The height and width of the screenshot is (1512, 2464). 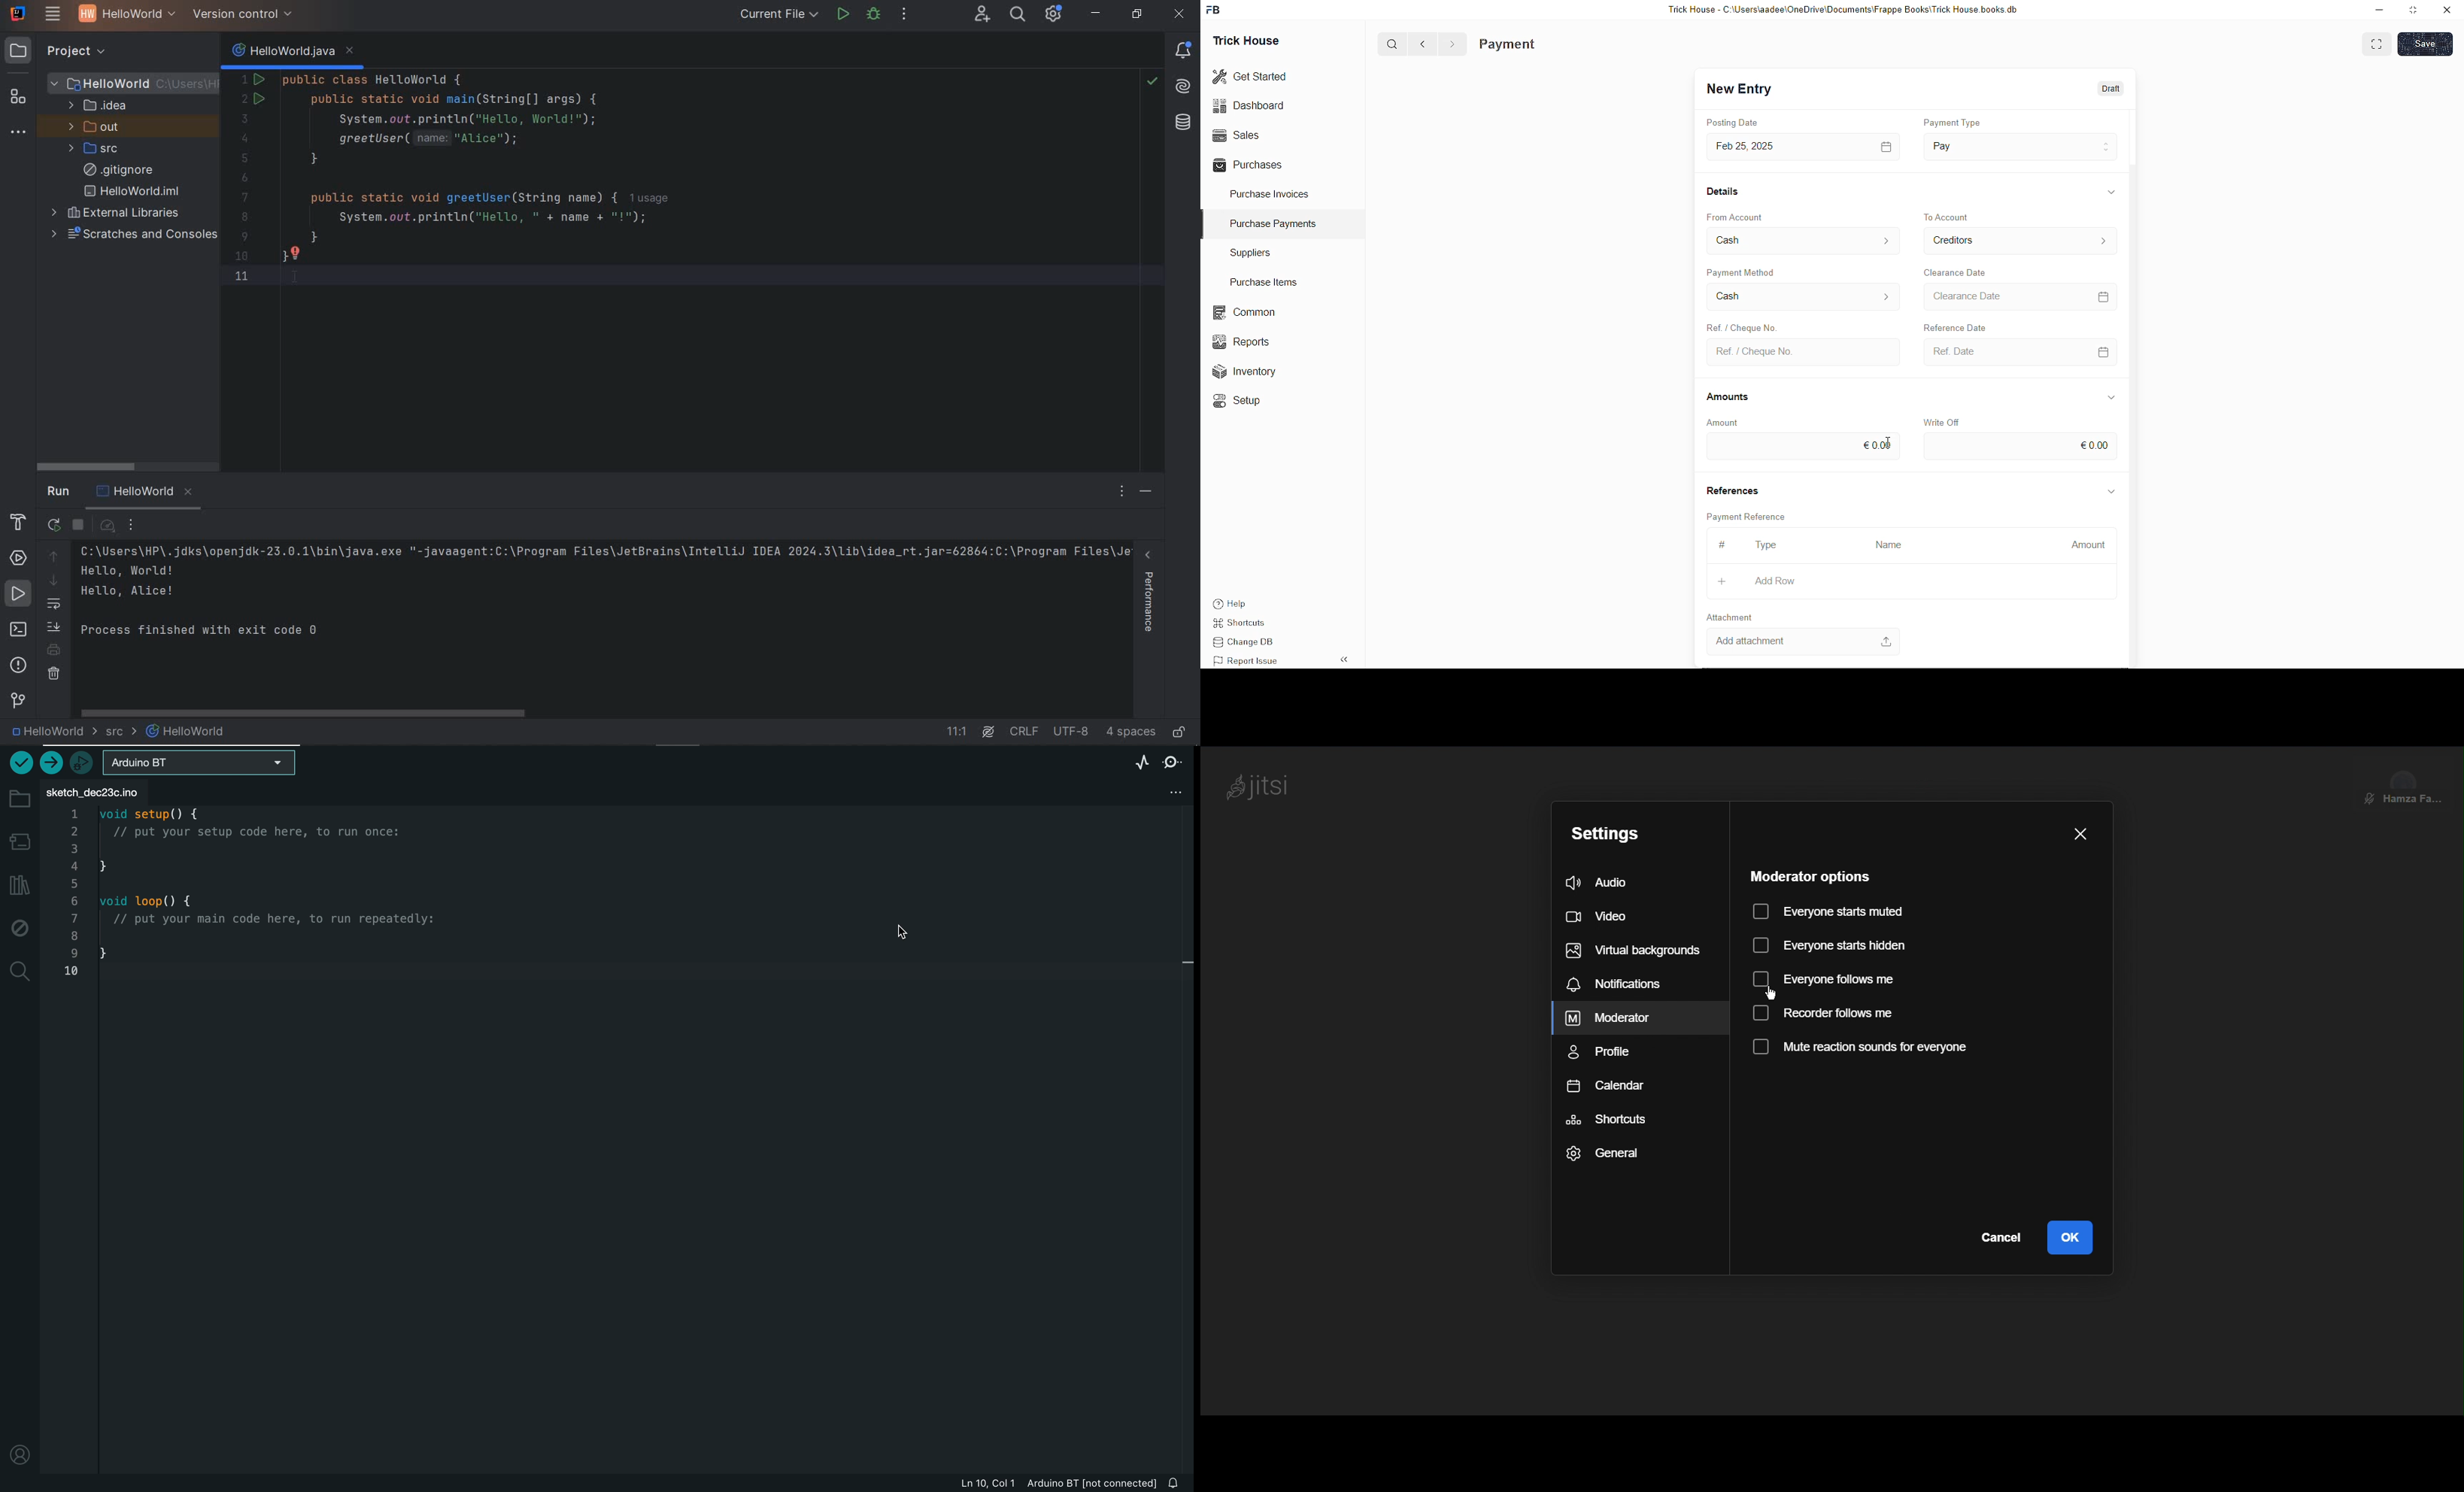 I want to click on Inventory, so click(x=1252, y=374).